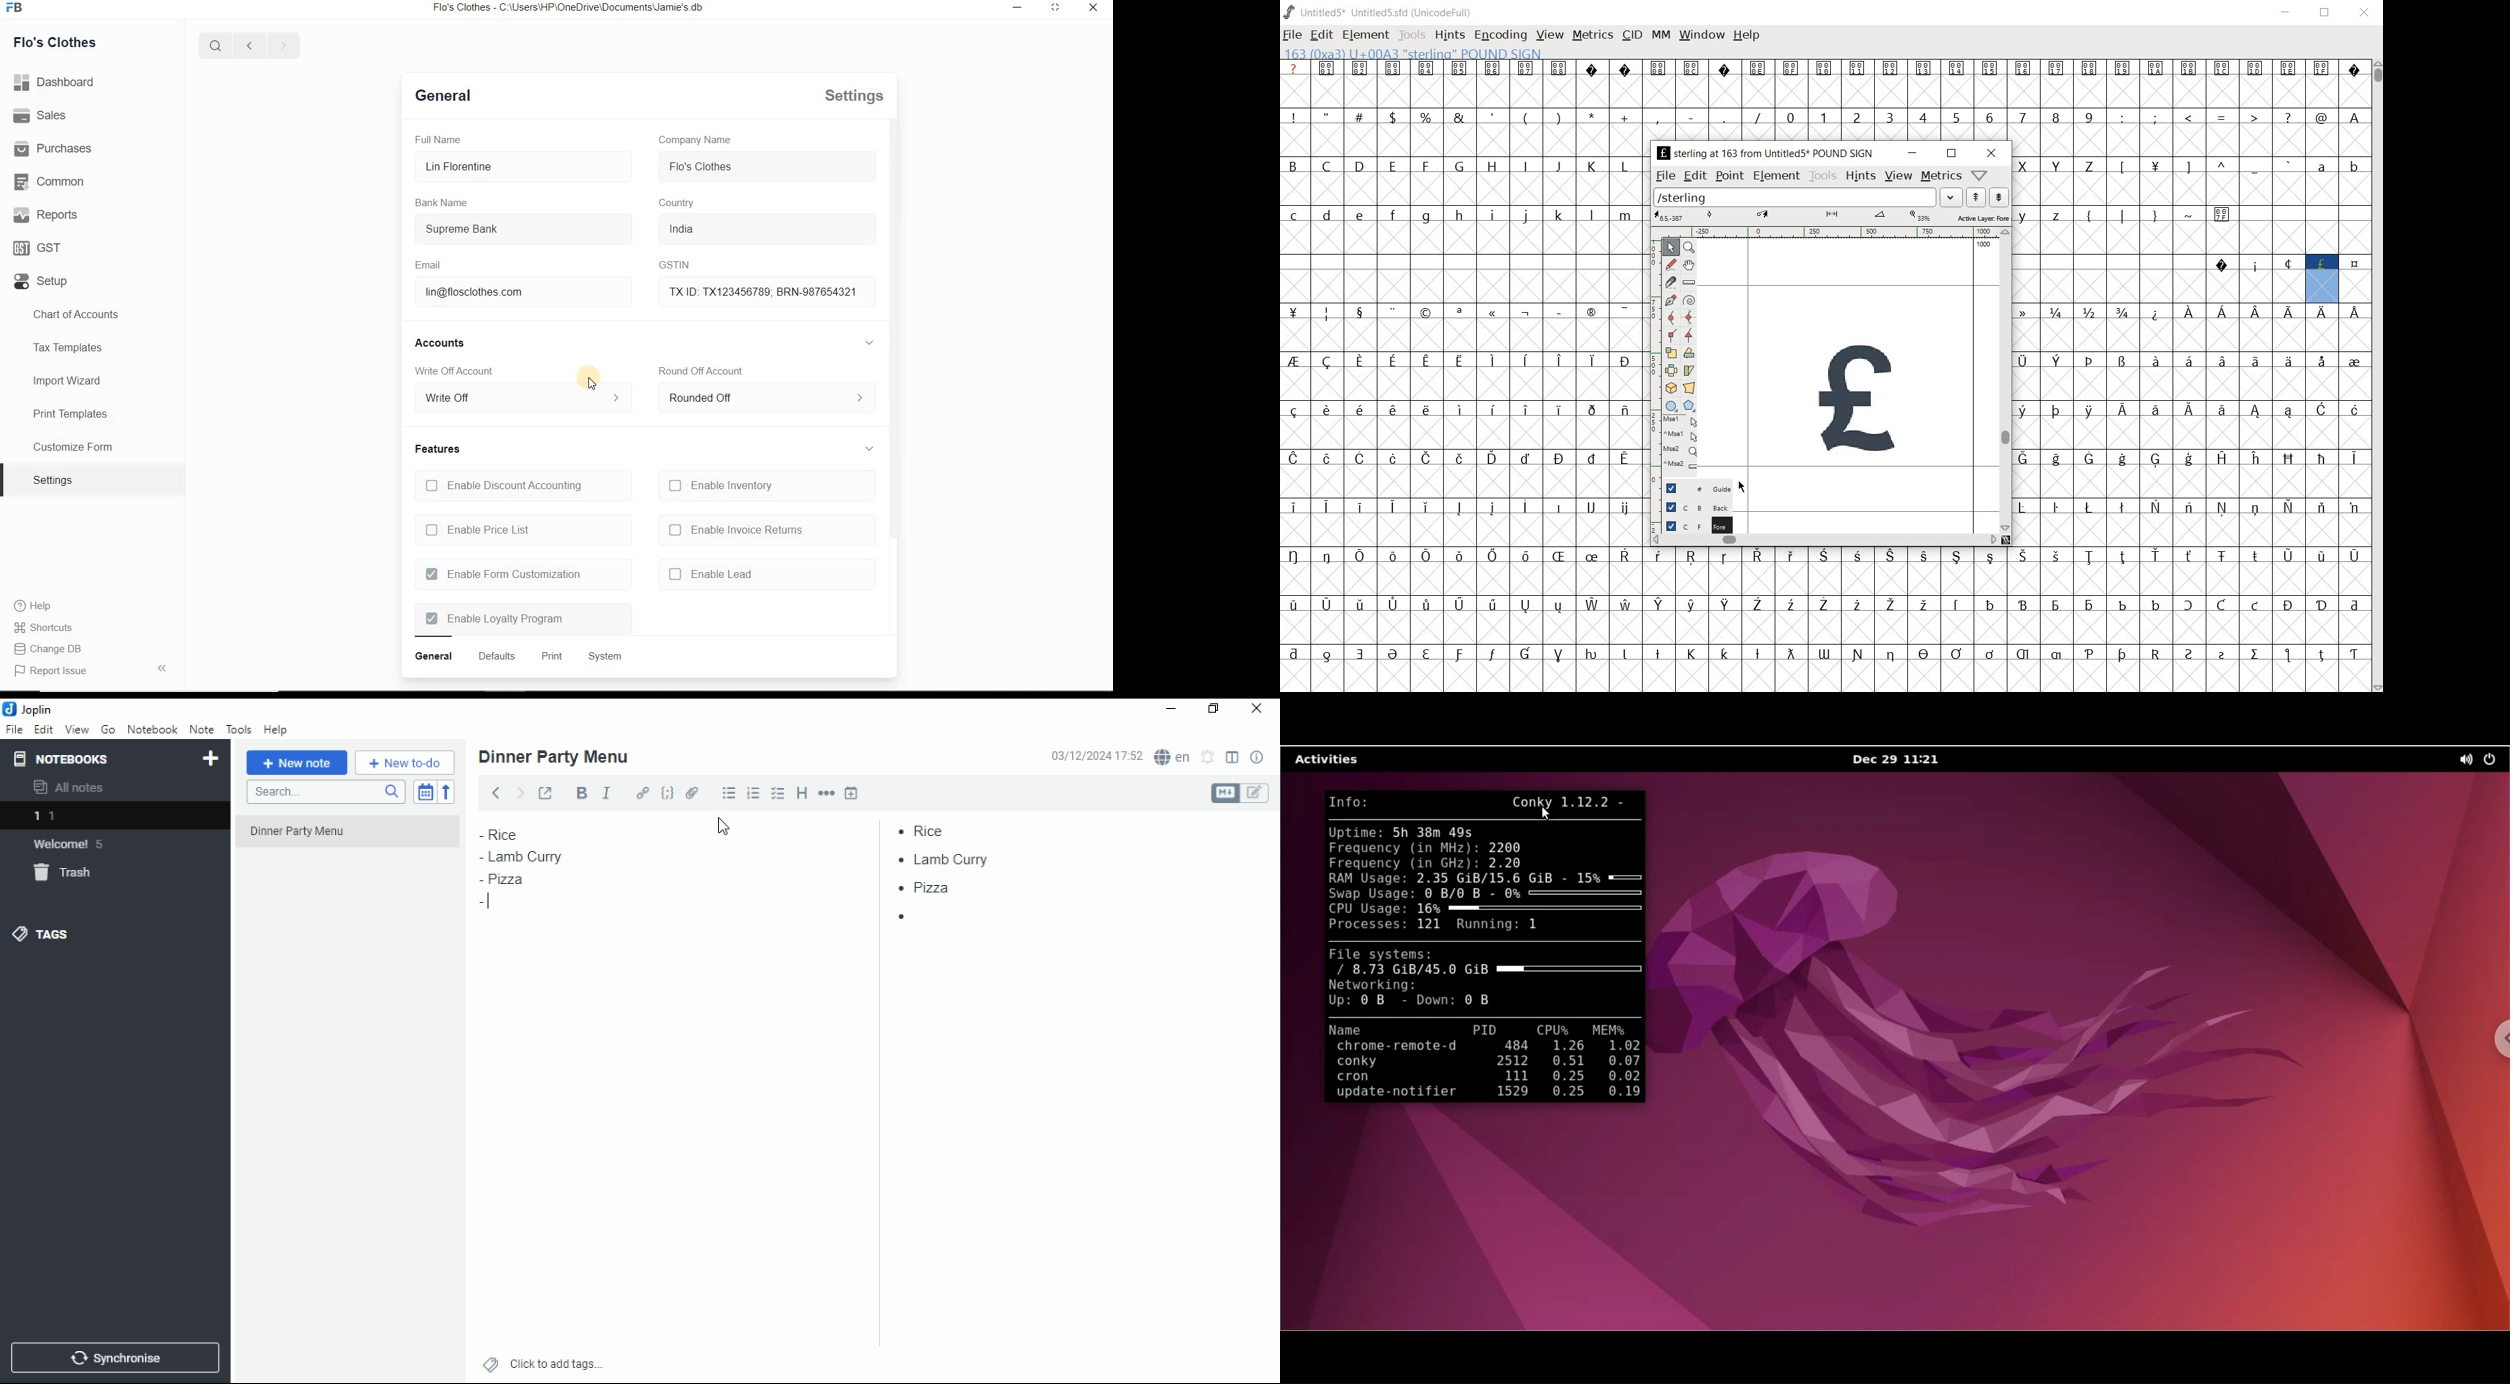  I want to click on Write Off Account, so click(453, 370).